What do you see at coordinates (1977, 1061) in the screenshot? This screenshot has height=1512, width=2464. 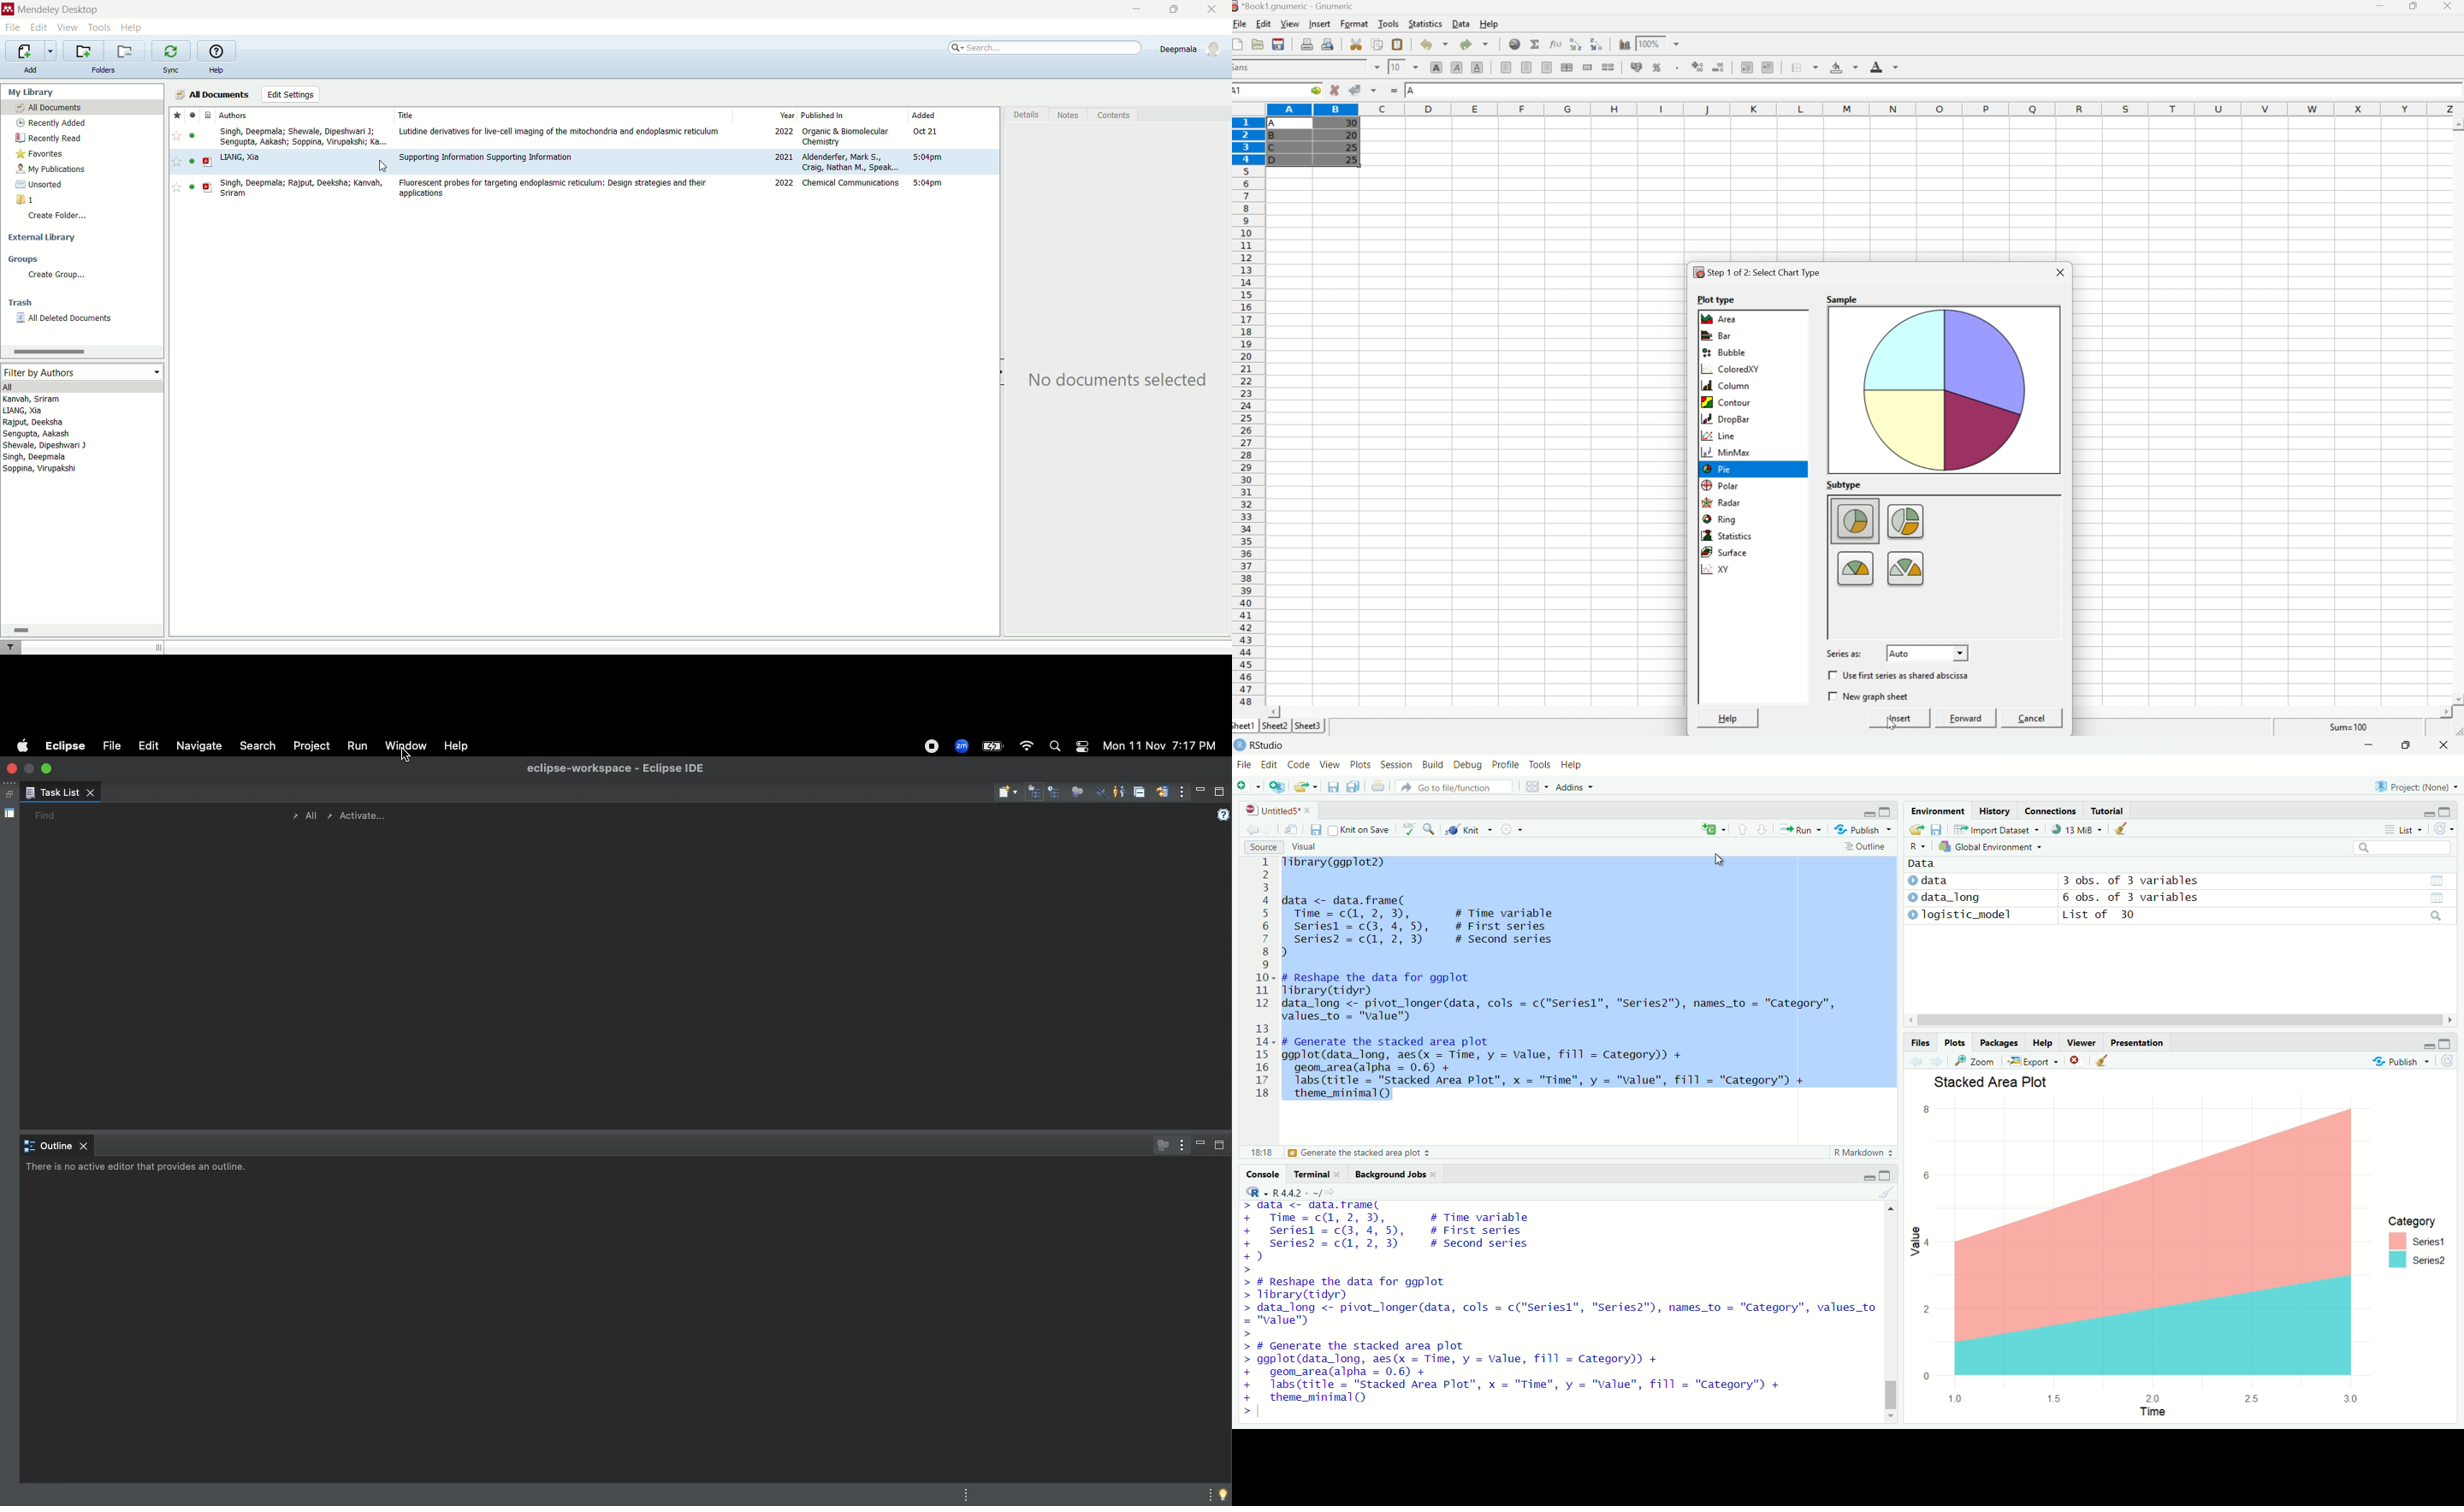 I see `zoom` at bounding box center [1977, 1061].